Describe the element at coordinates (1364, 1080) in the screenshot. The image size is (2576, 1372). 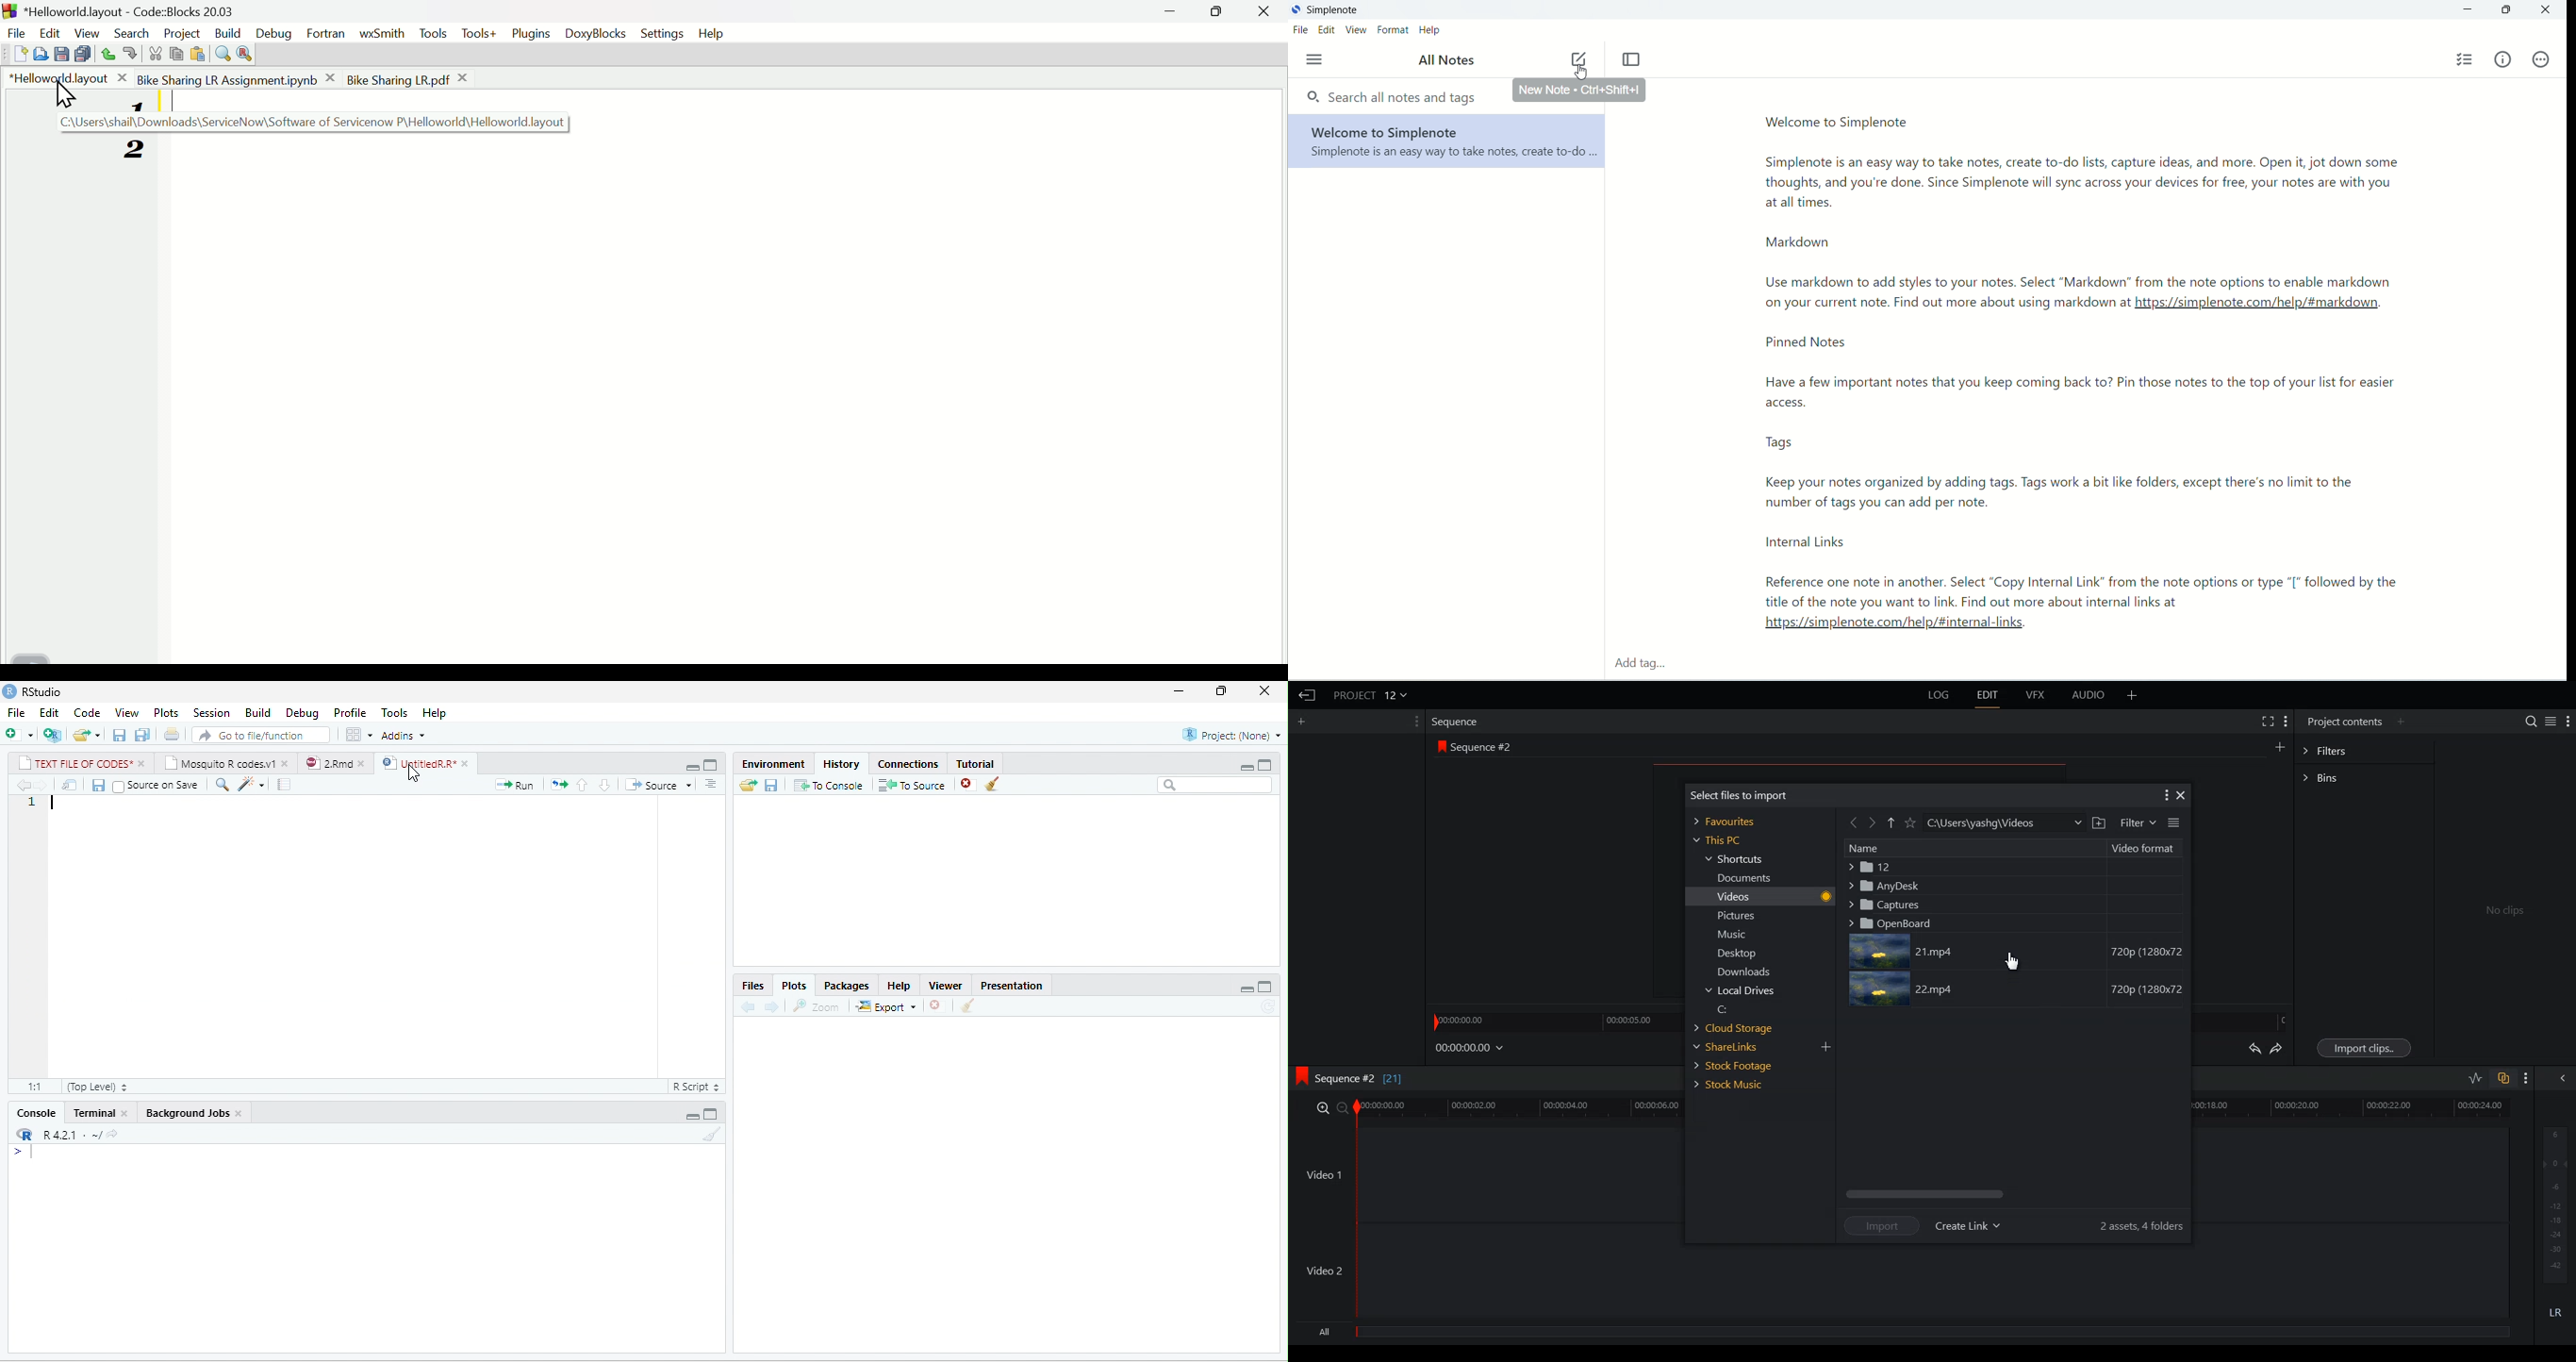
I see `Sequence #2 [21]` at that location.